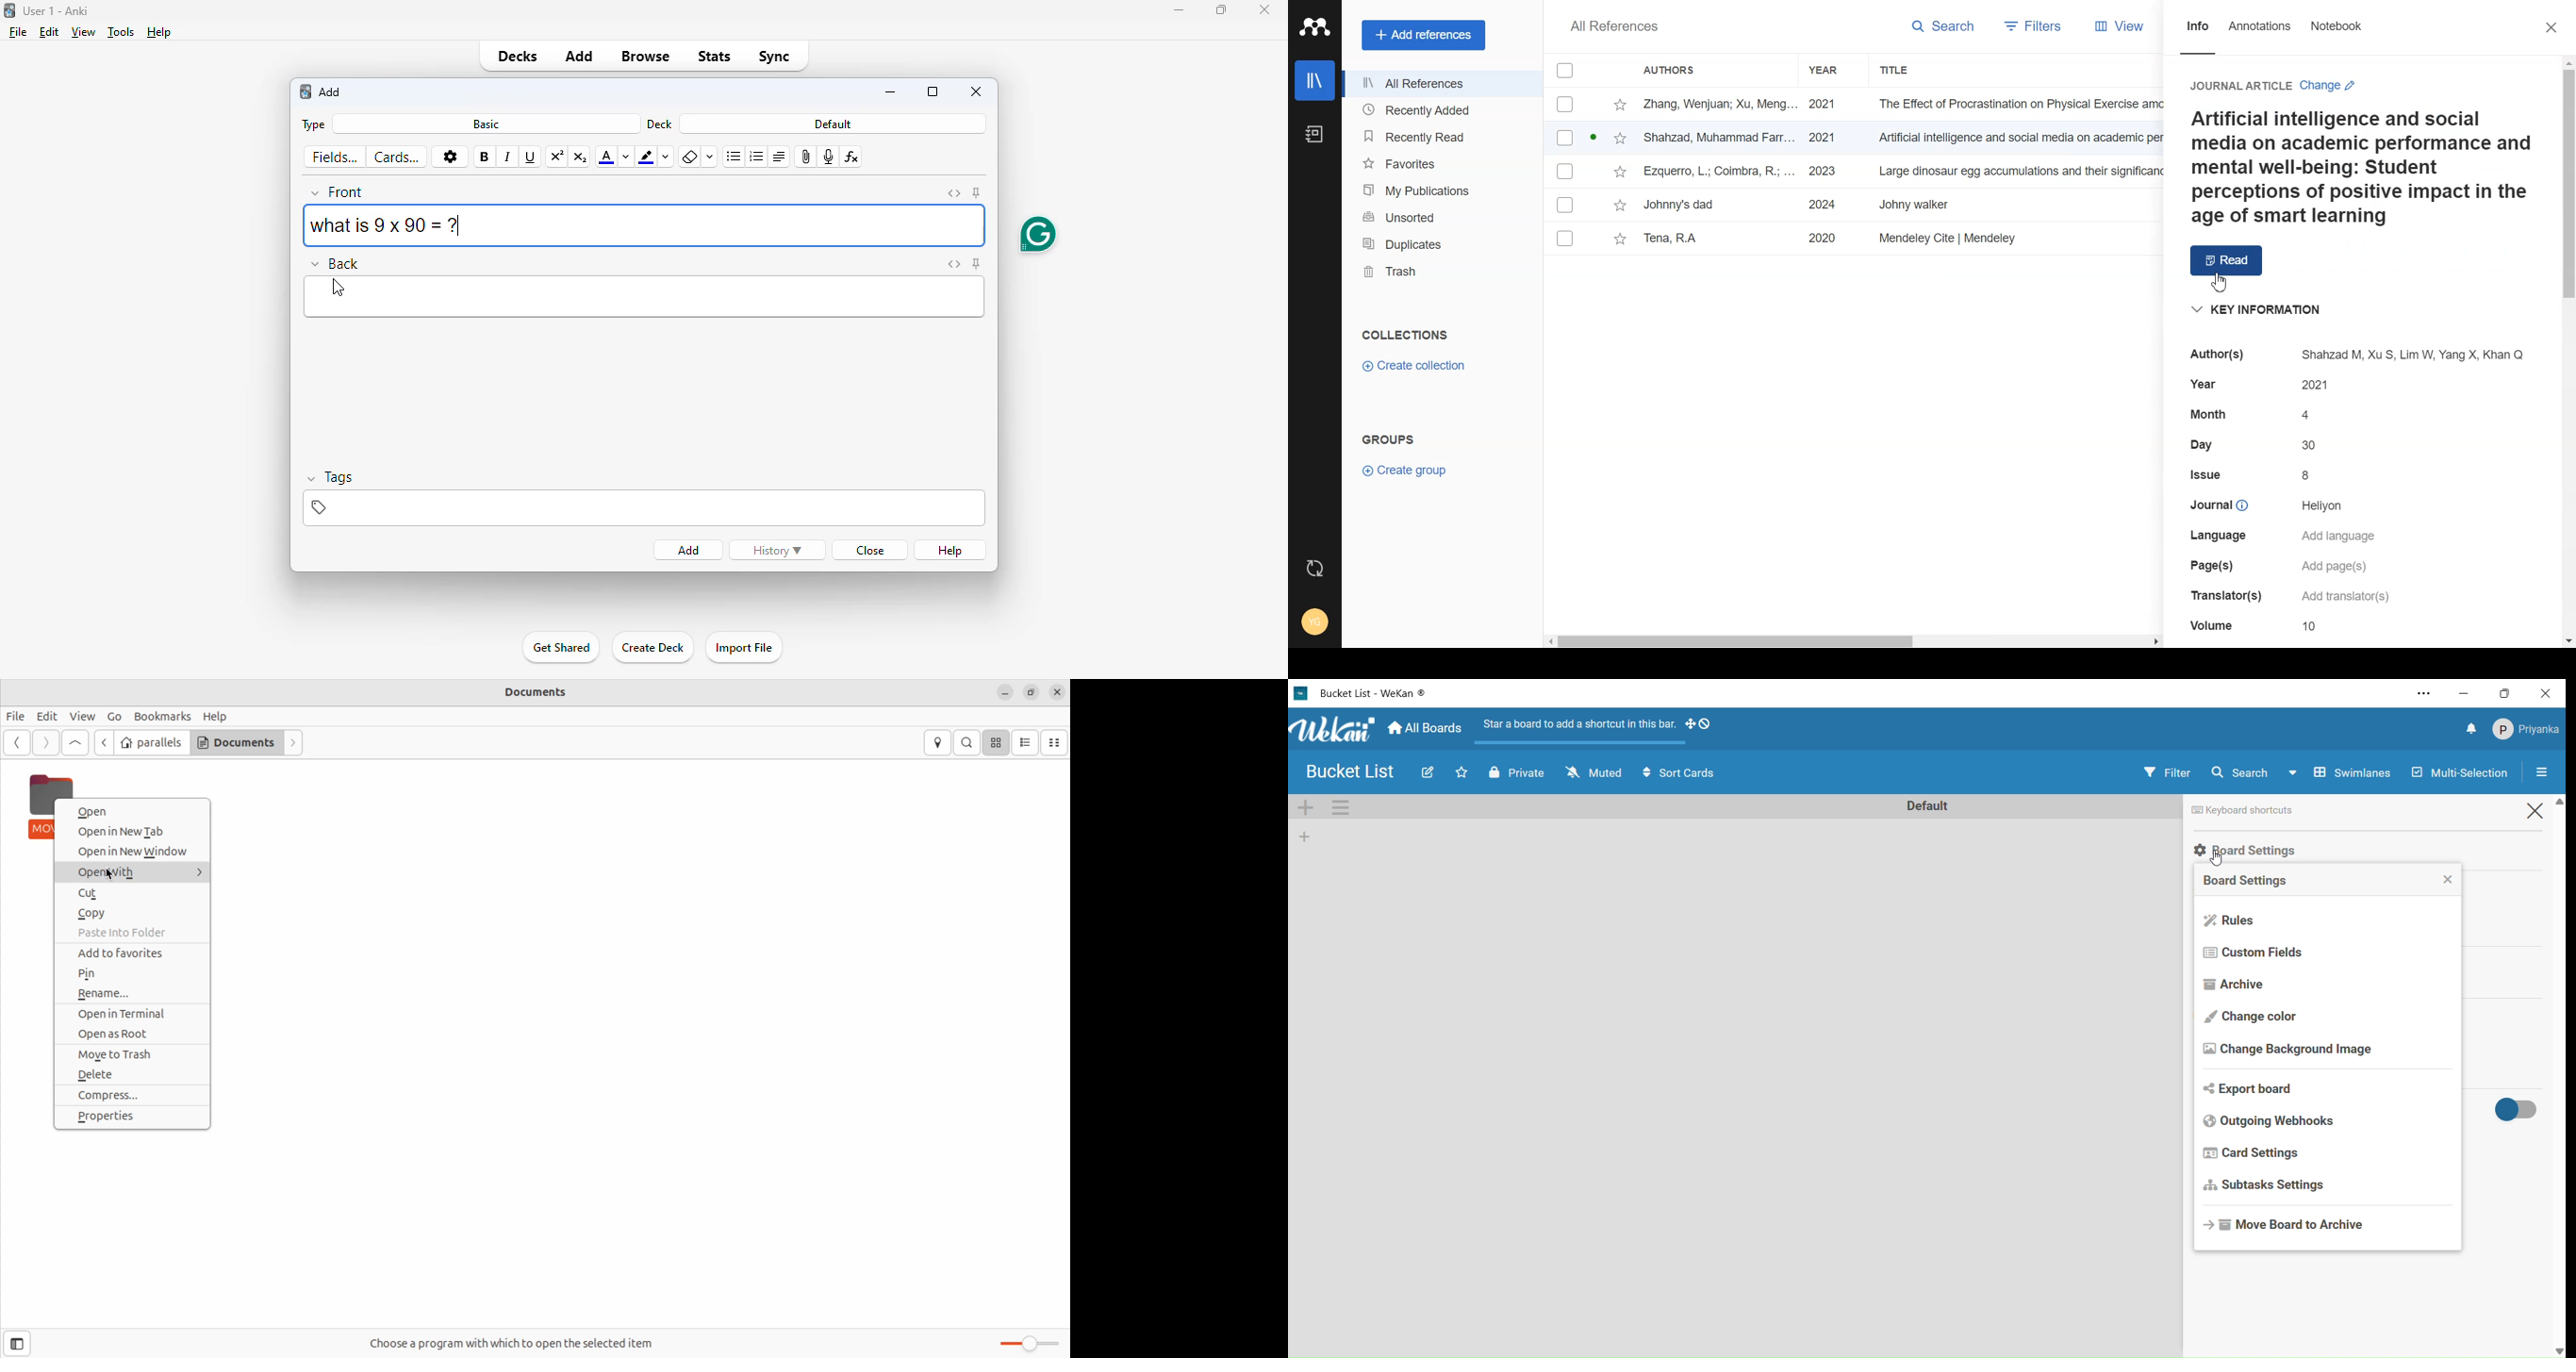 The image size is (2576, 1372). What do you see at coordinates (626, 157) in the screenshot?
I see `change color` at bounding box center [626, 157].